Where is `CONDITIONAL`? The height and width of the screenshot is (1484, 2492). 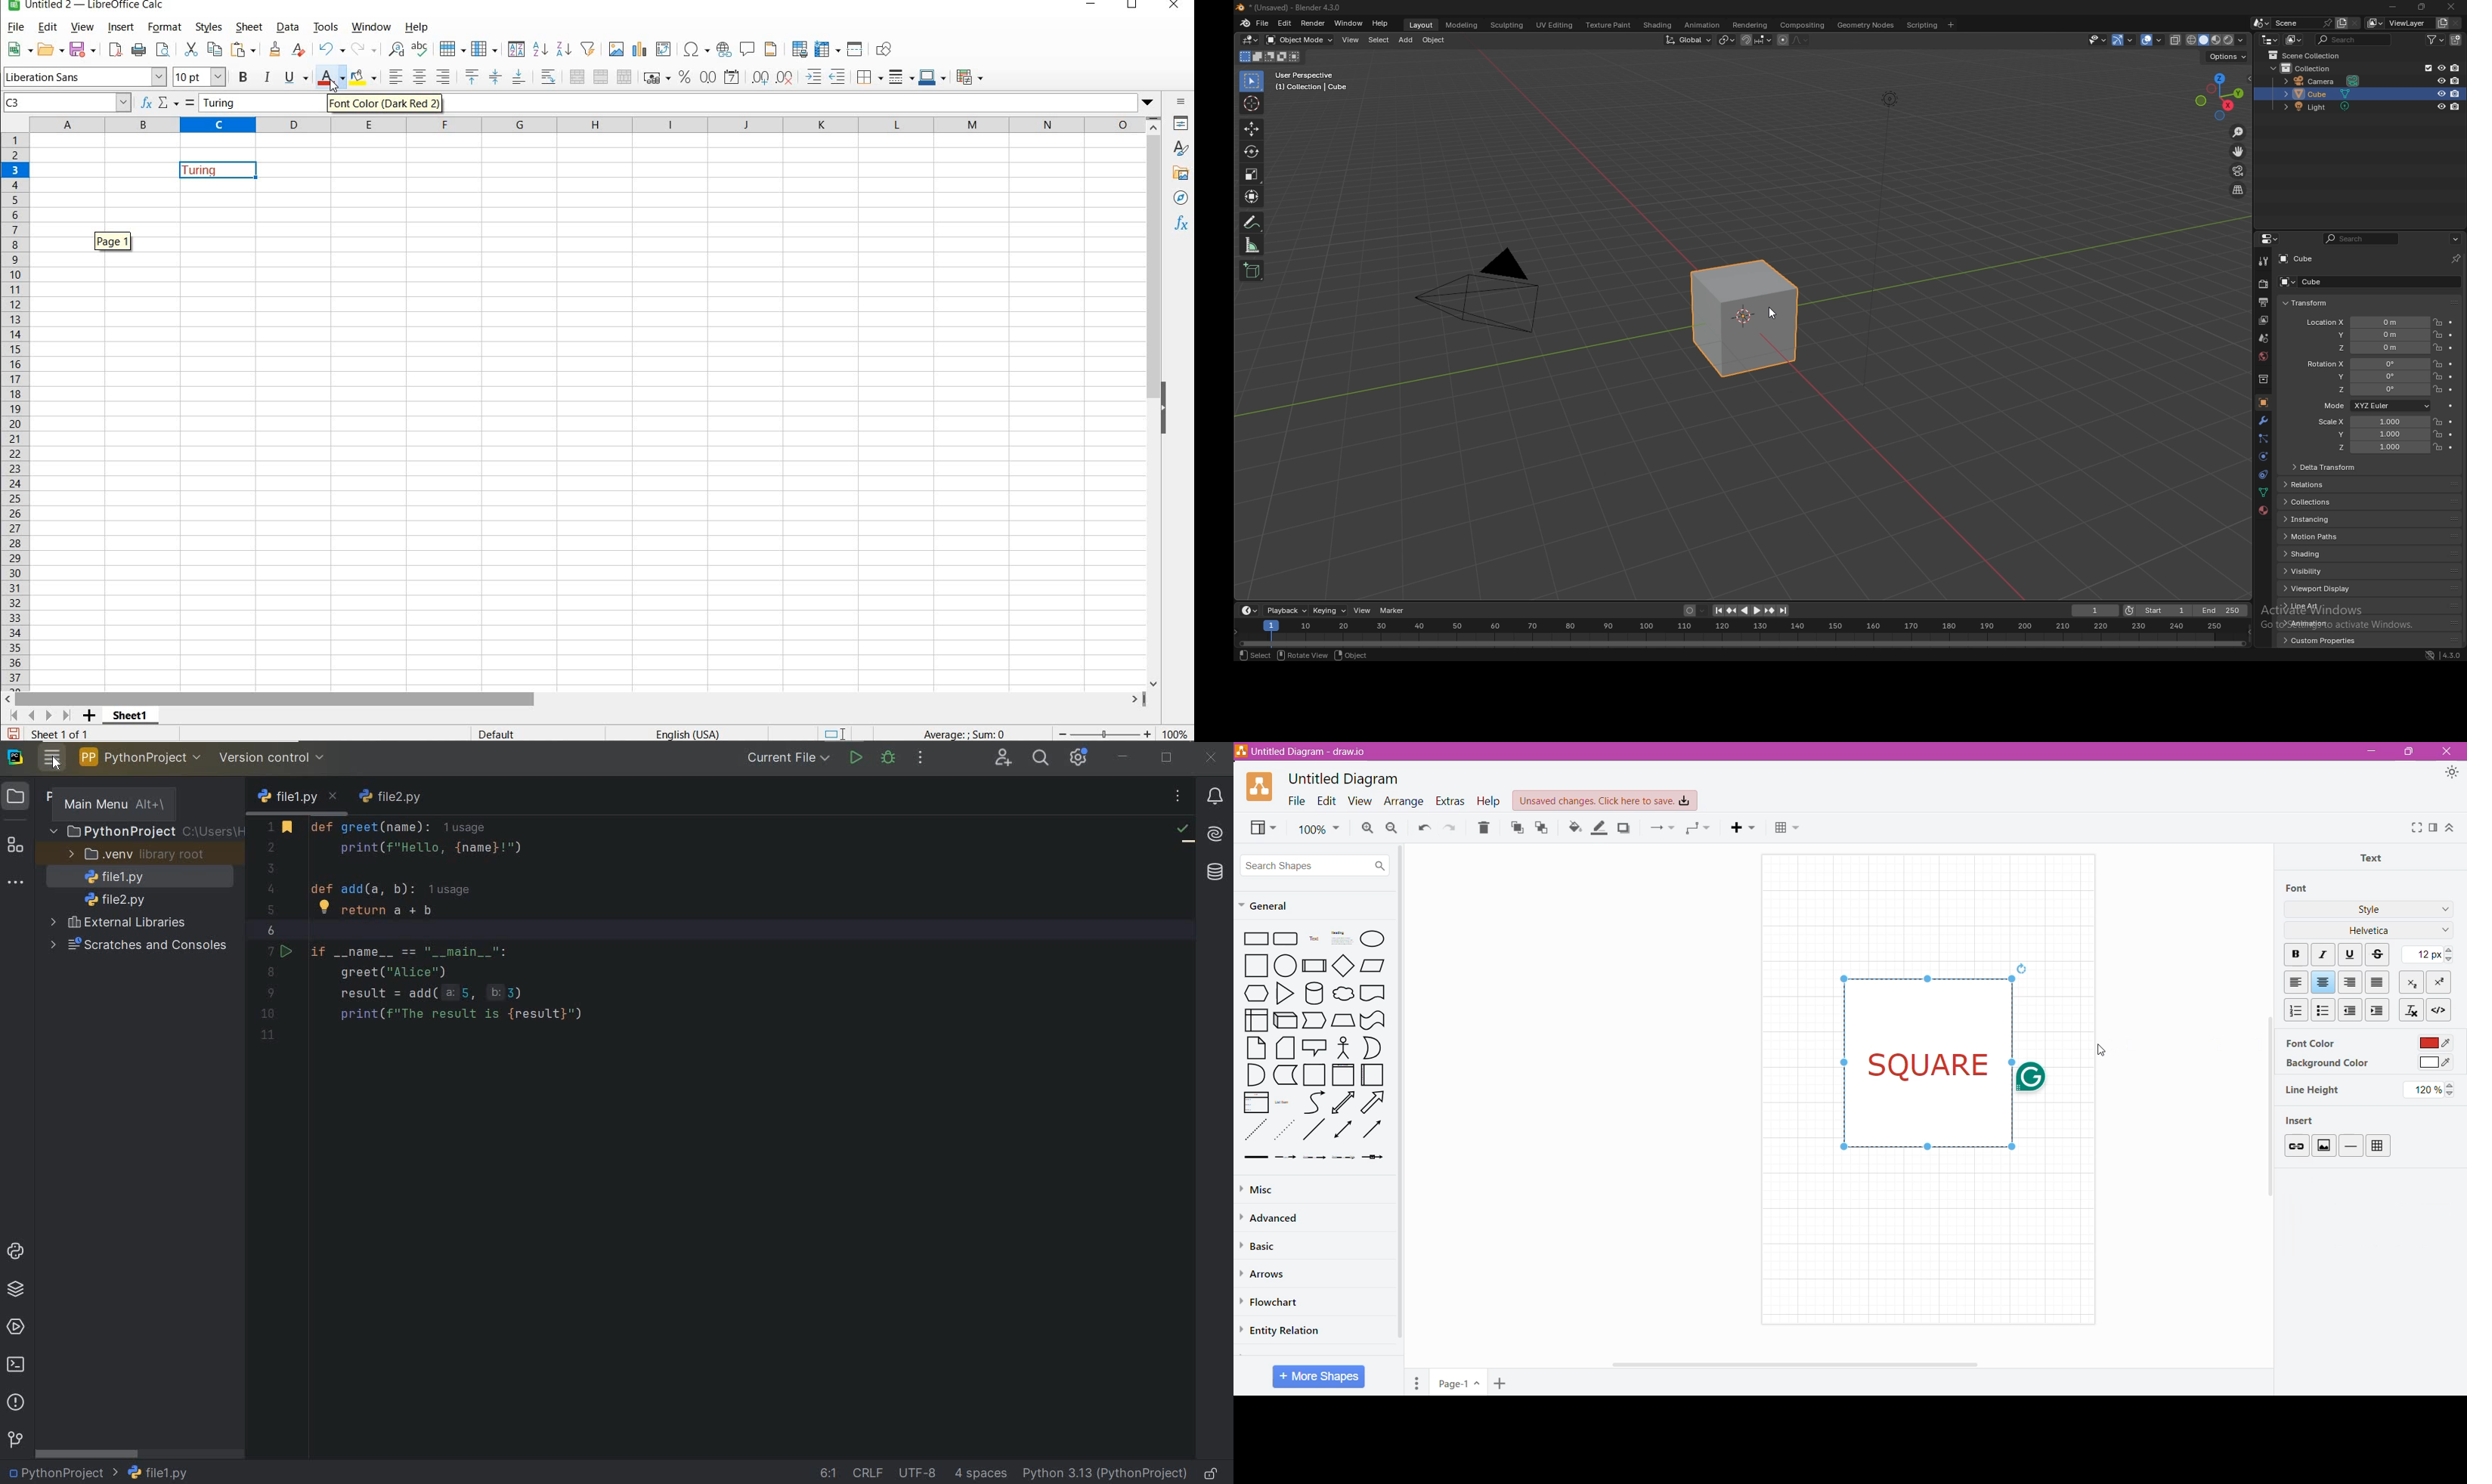 CONDITIONAL is located at coordinates (971, 77).